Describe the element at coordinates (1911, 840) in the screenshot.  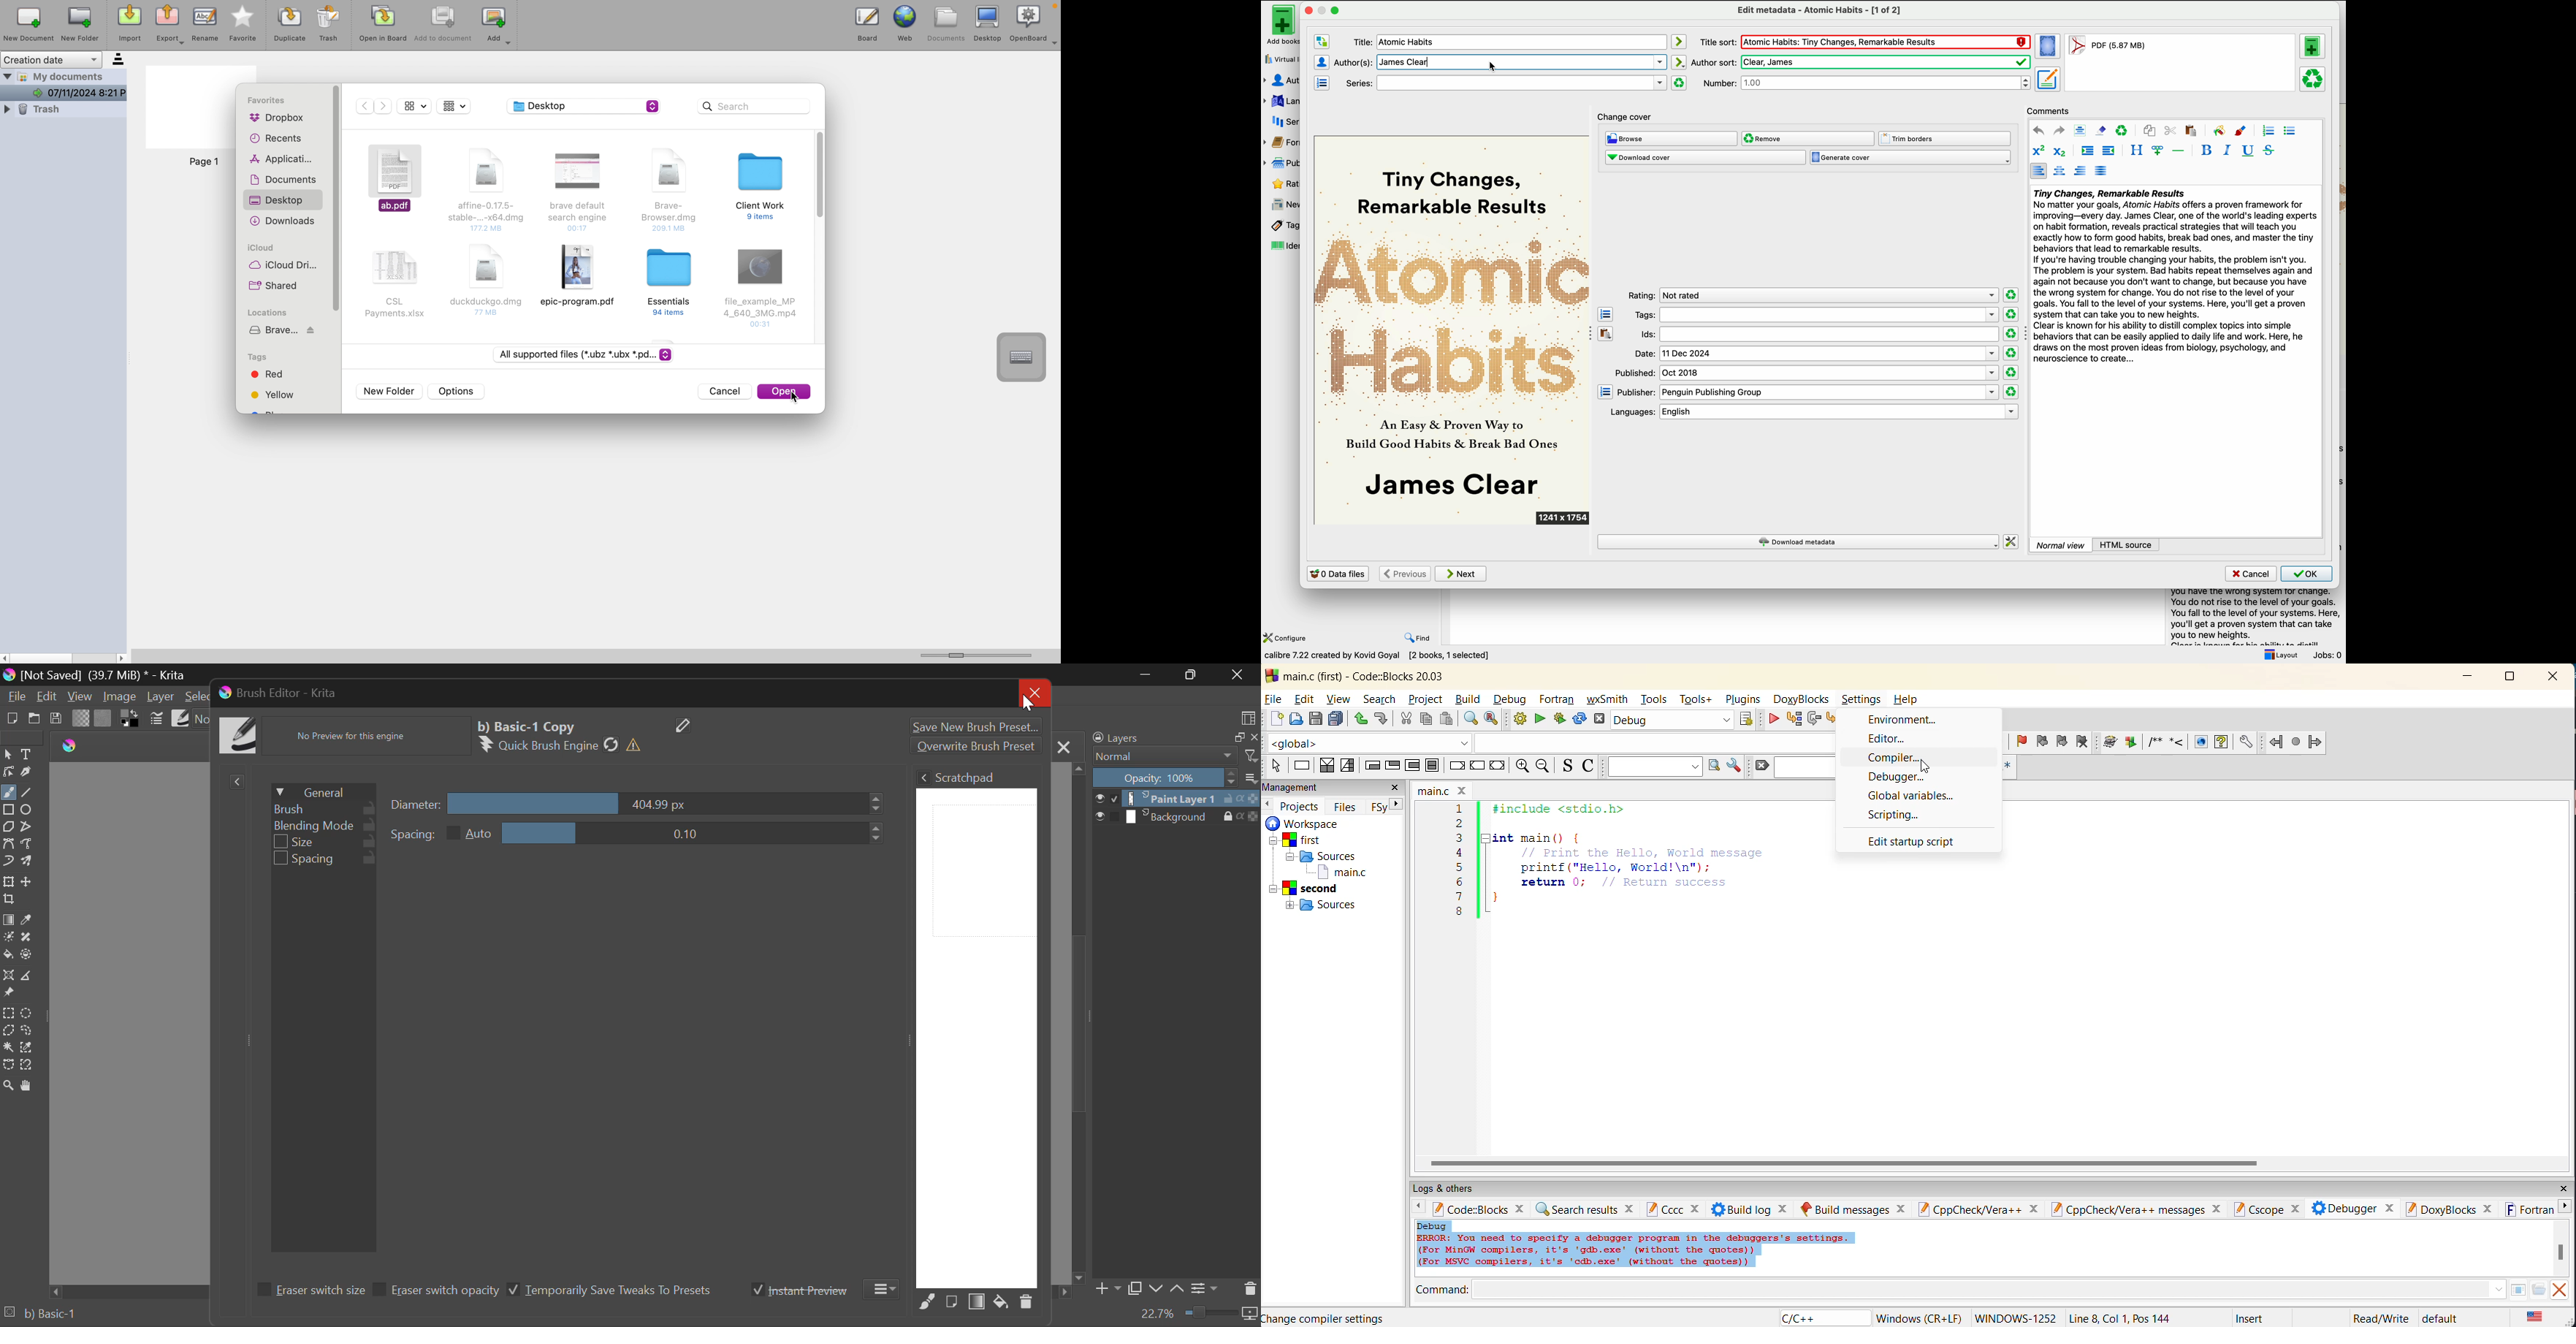
I see `edit startup script` at that location.